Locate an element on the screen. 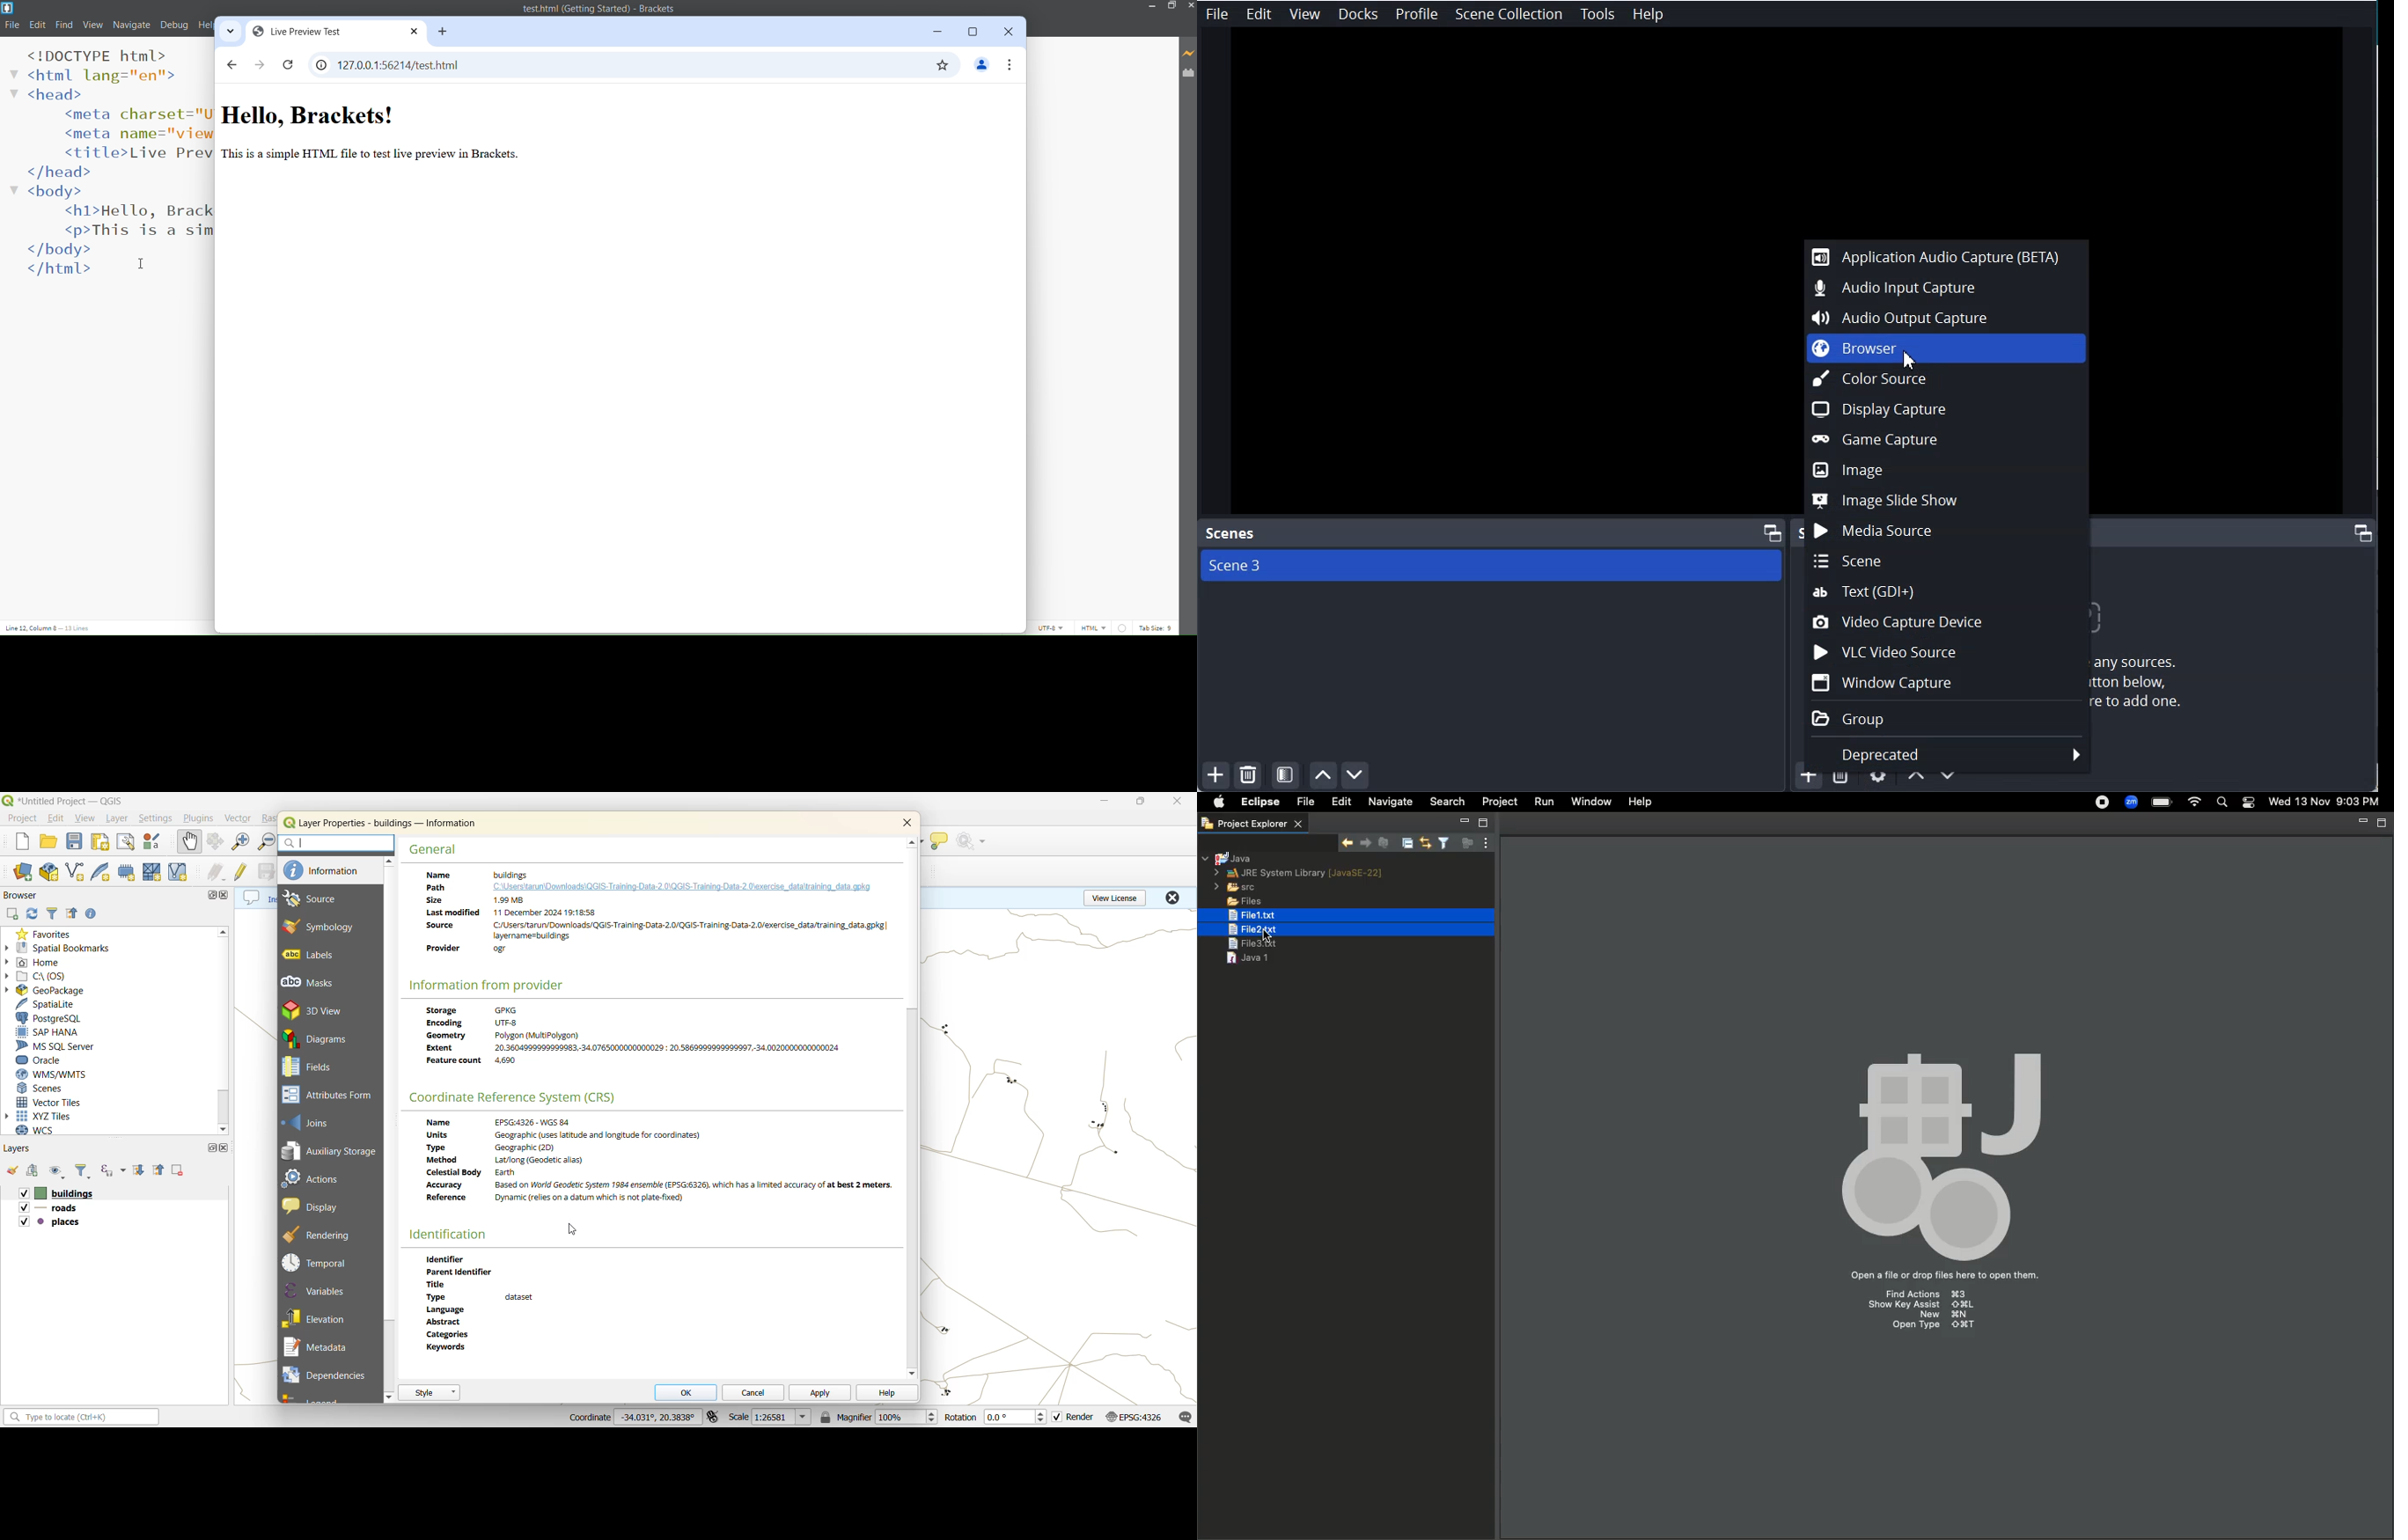 This screenshot has height=1540, width=2408. render is located at coordinates (1073, 1417).